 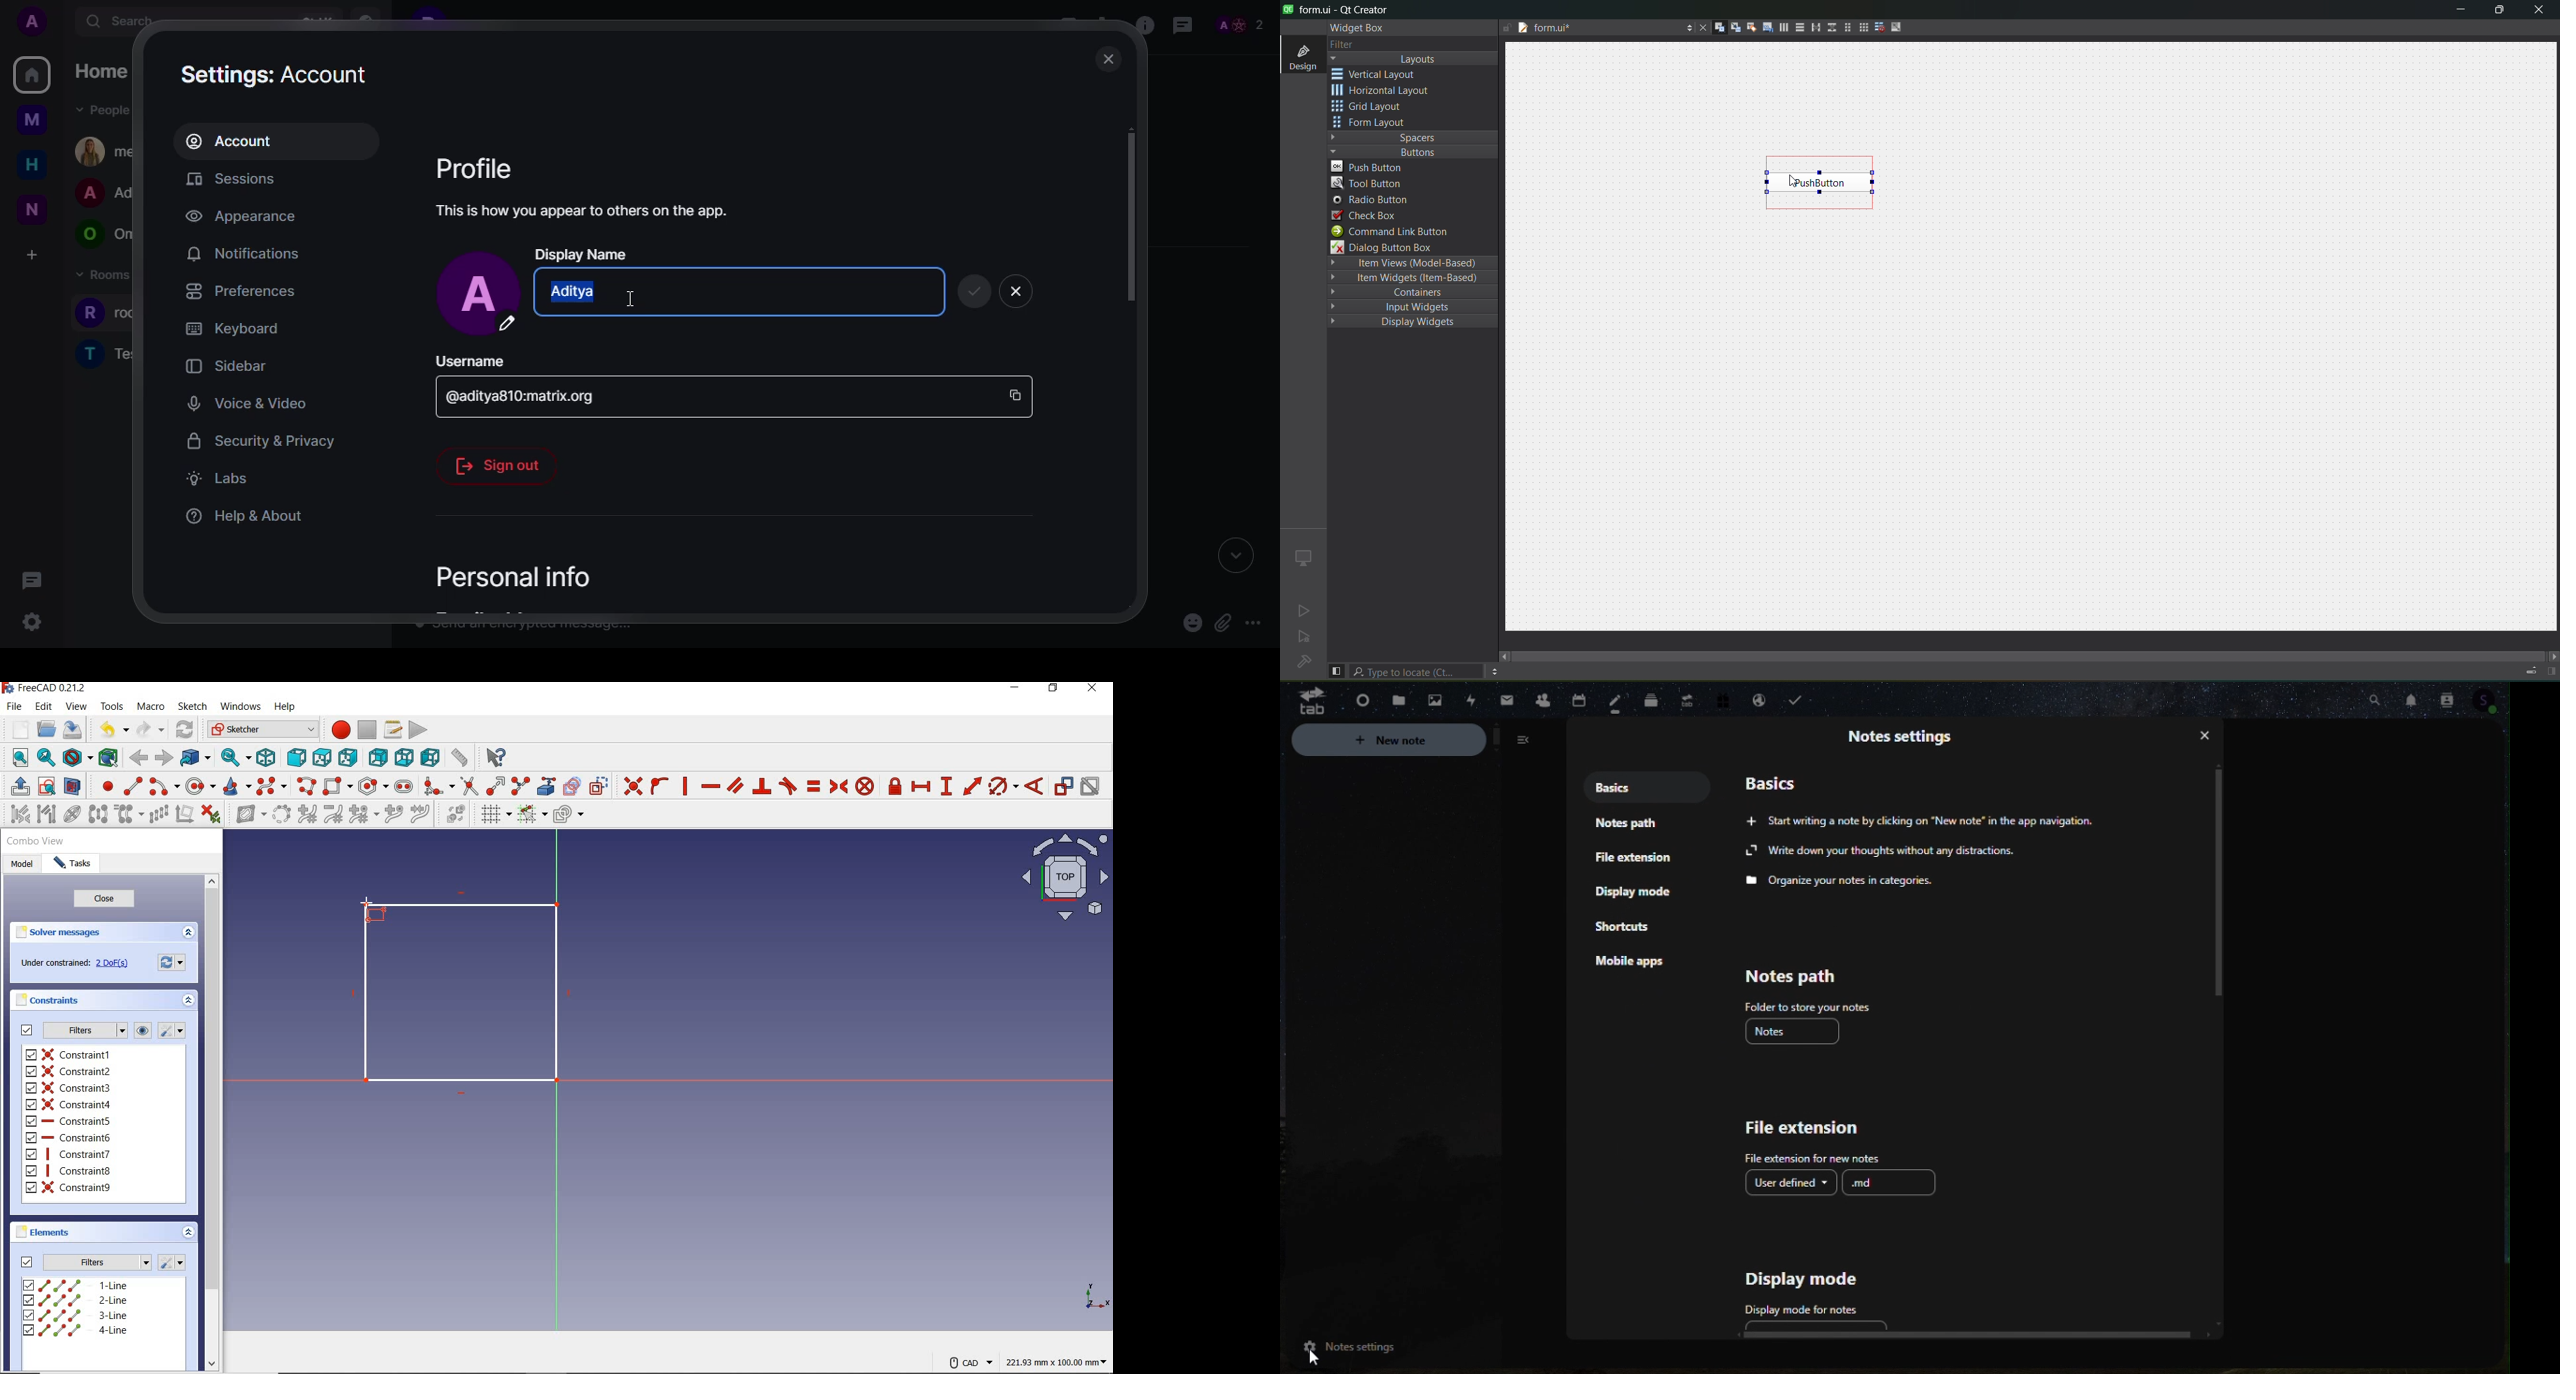 I want to click on sync view, so click(x=233, y=758).